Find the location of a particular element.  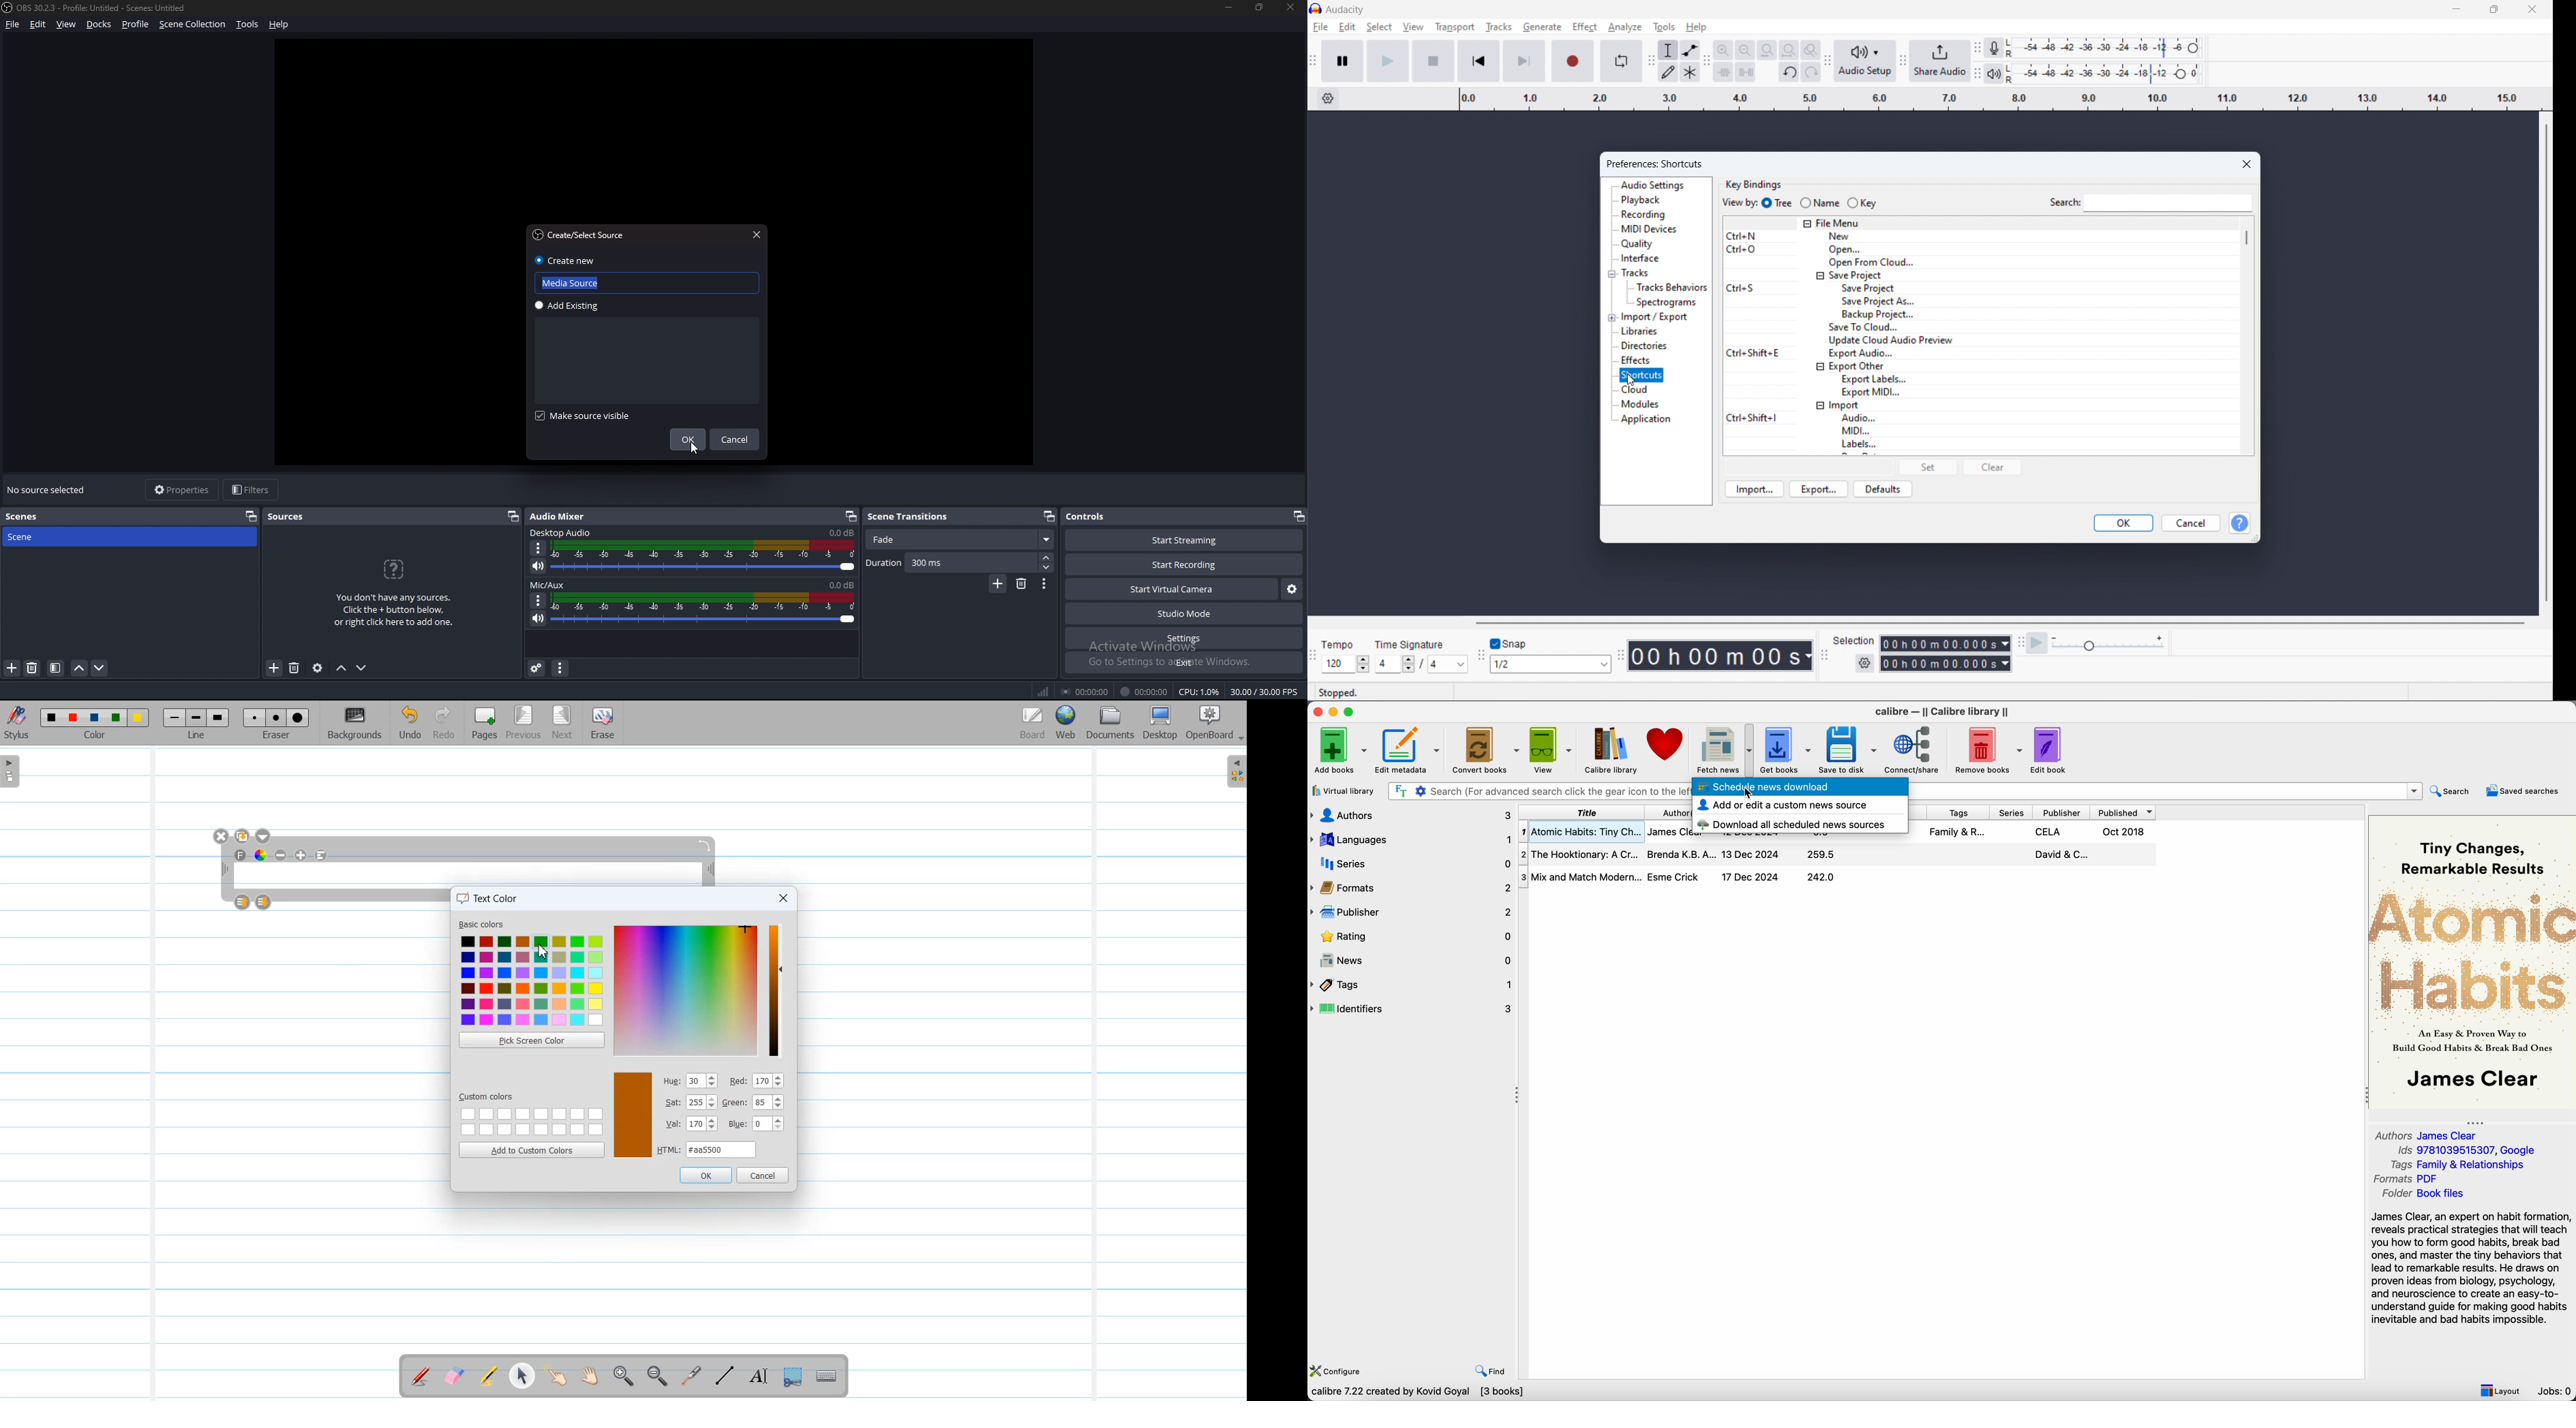

Enables movement of recording meter toolbar is located at coordinates (1977, 47).